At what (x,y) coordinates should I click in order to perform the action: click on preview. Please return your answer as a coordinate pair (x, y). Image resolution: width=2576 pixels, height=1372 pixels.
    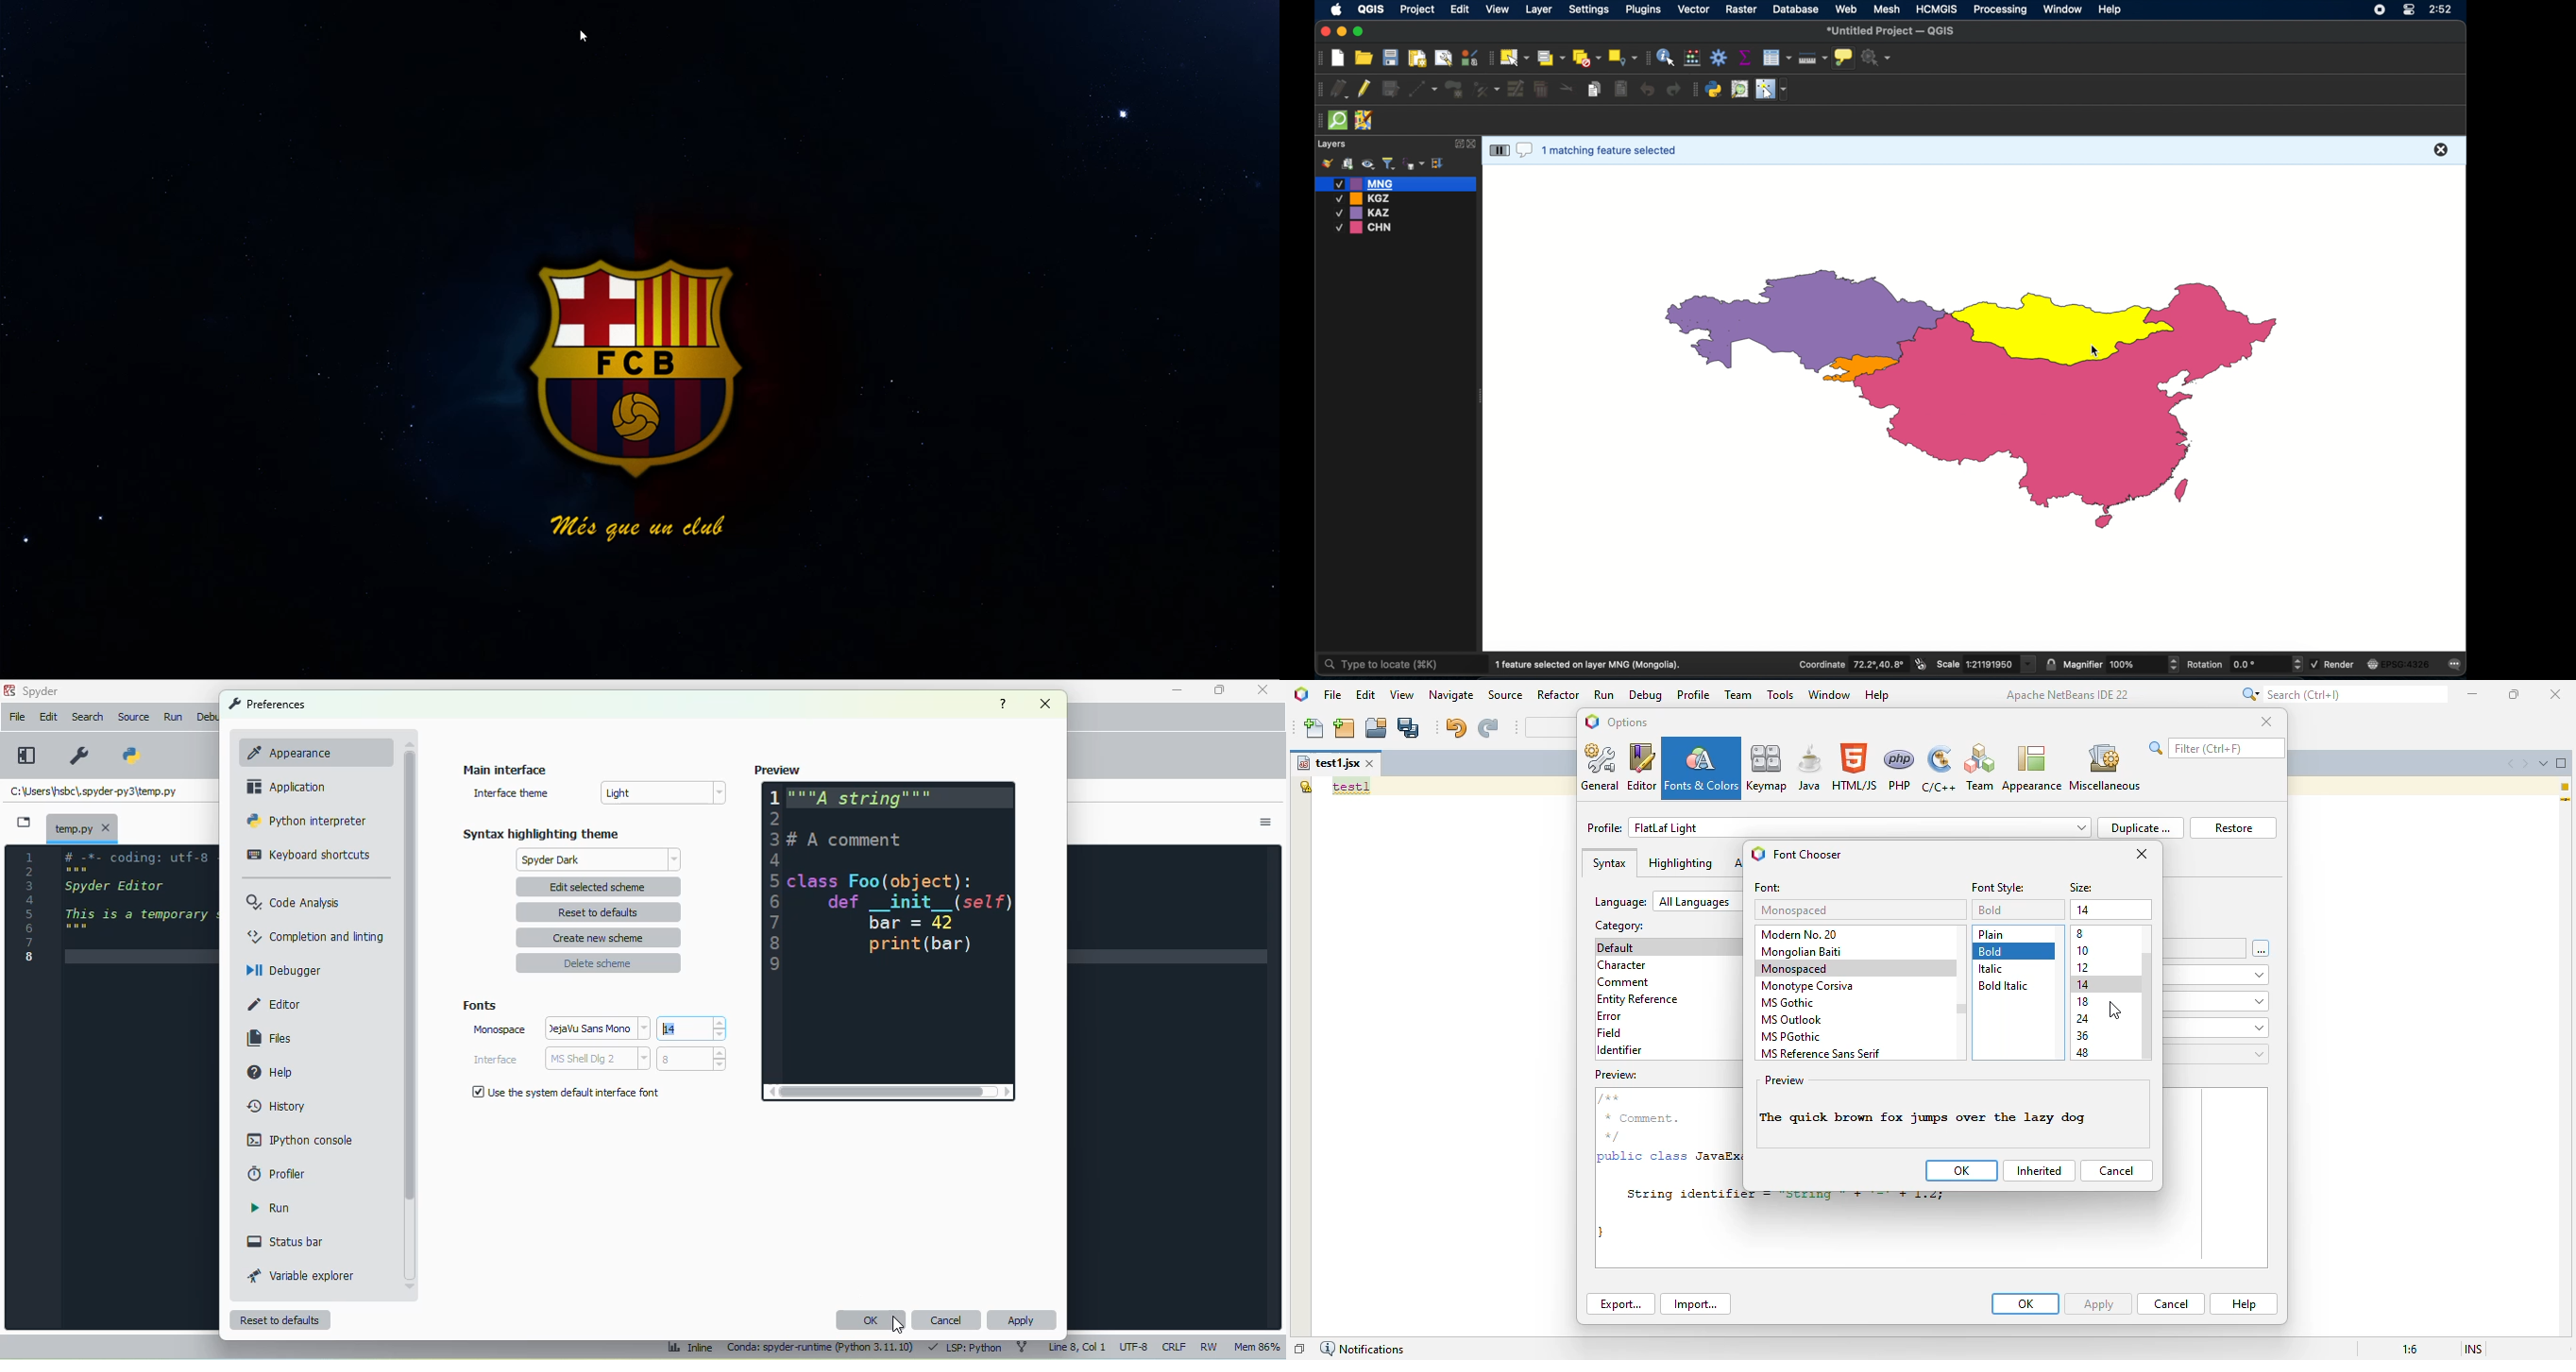
    Looking at the image, I should click on (777, 769).